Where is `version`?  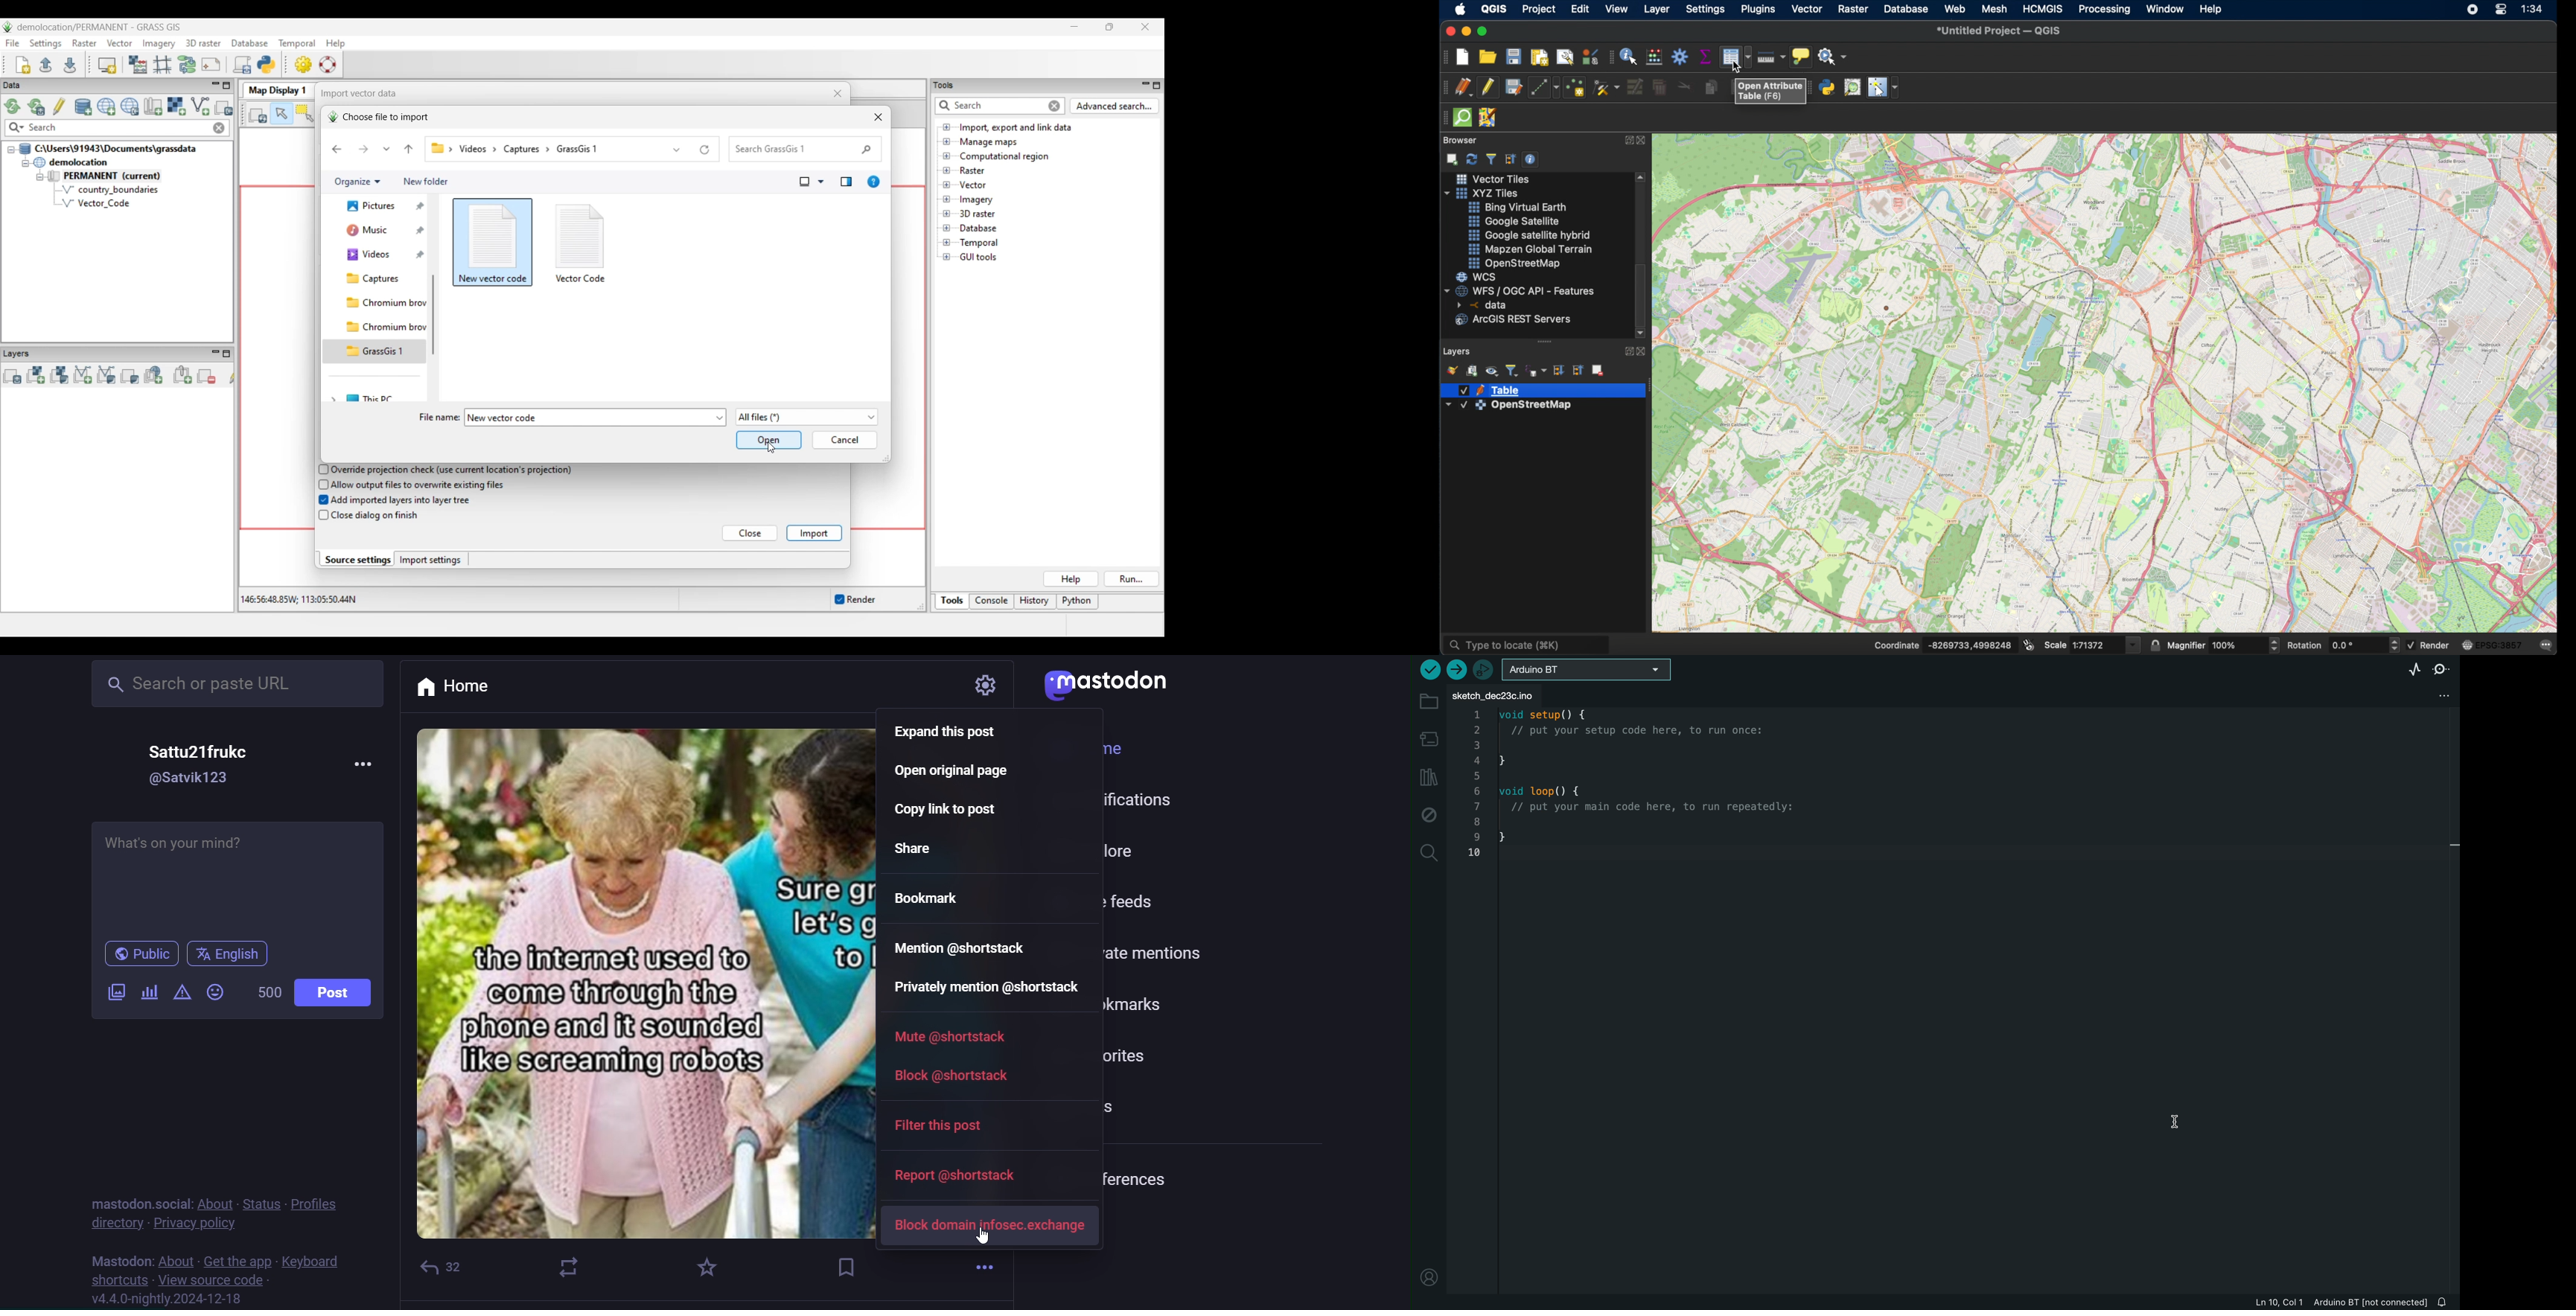
version is located at coordinates (169, 1300).